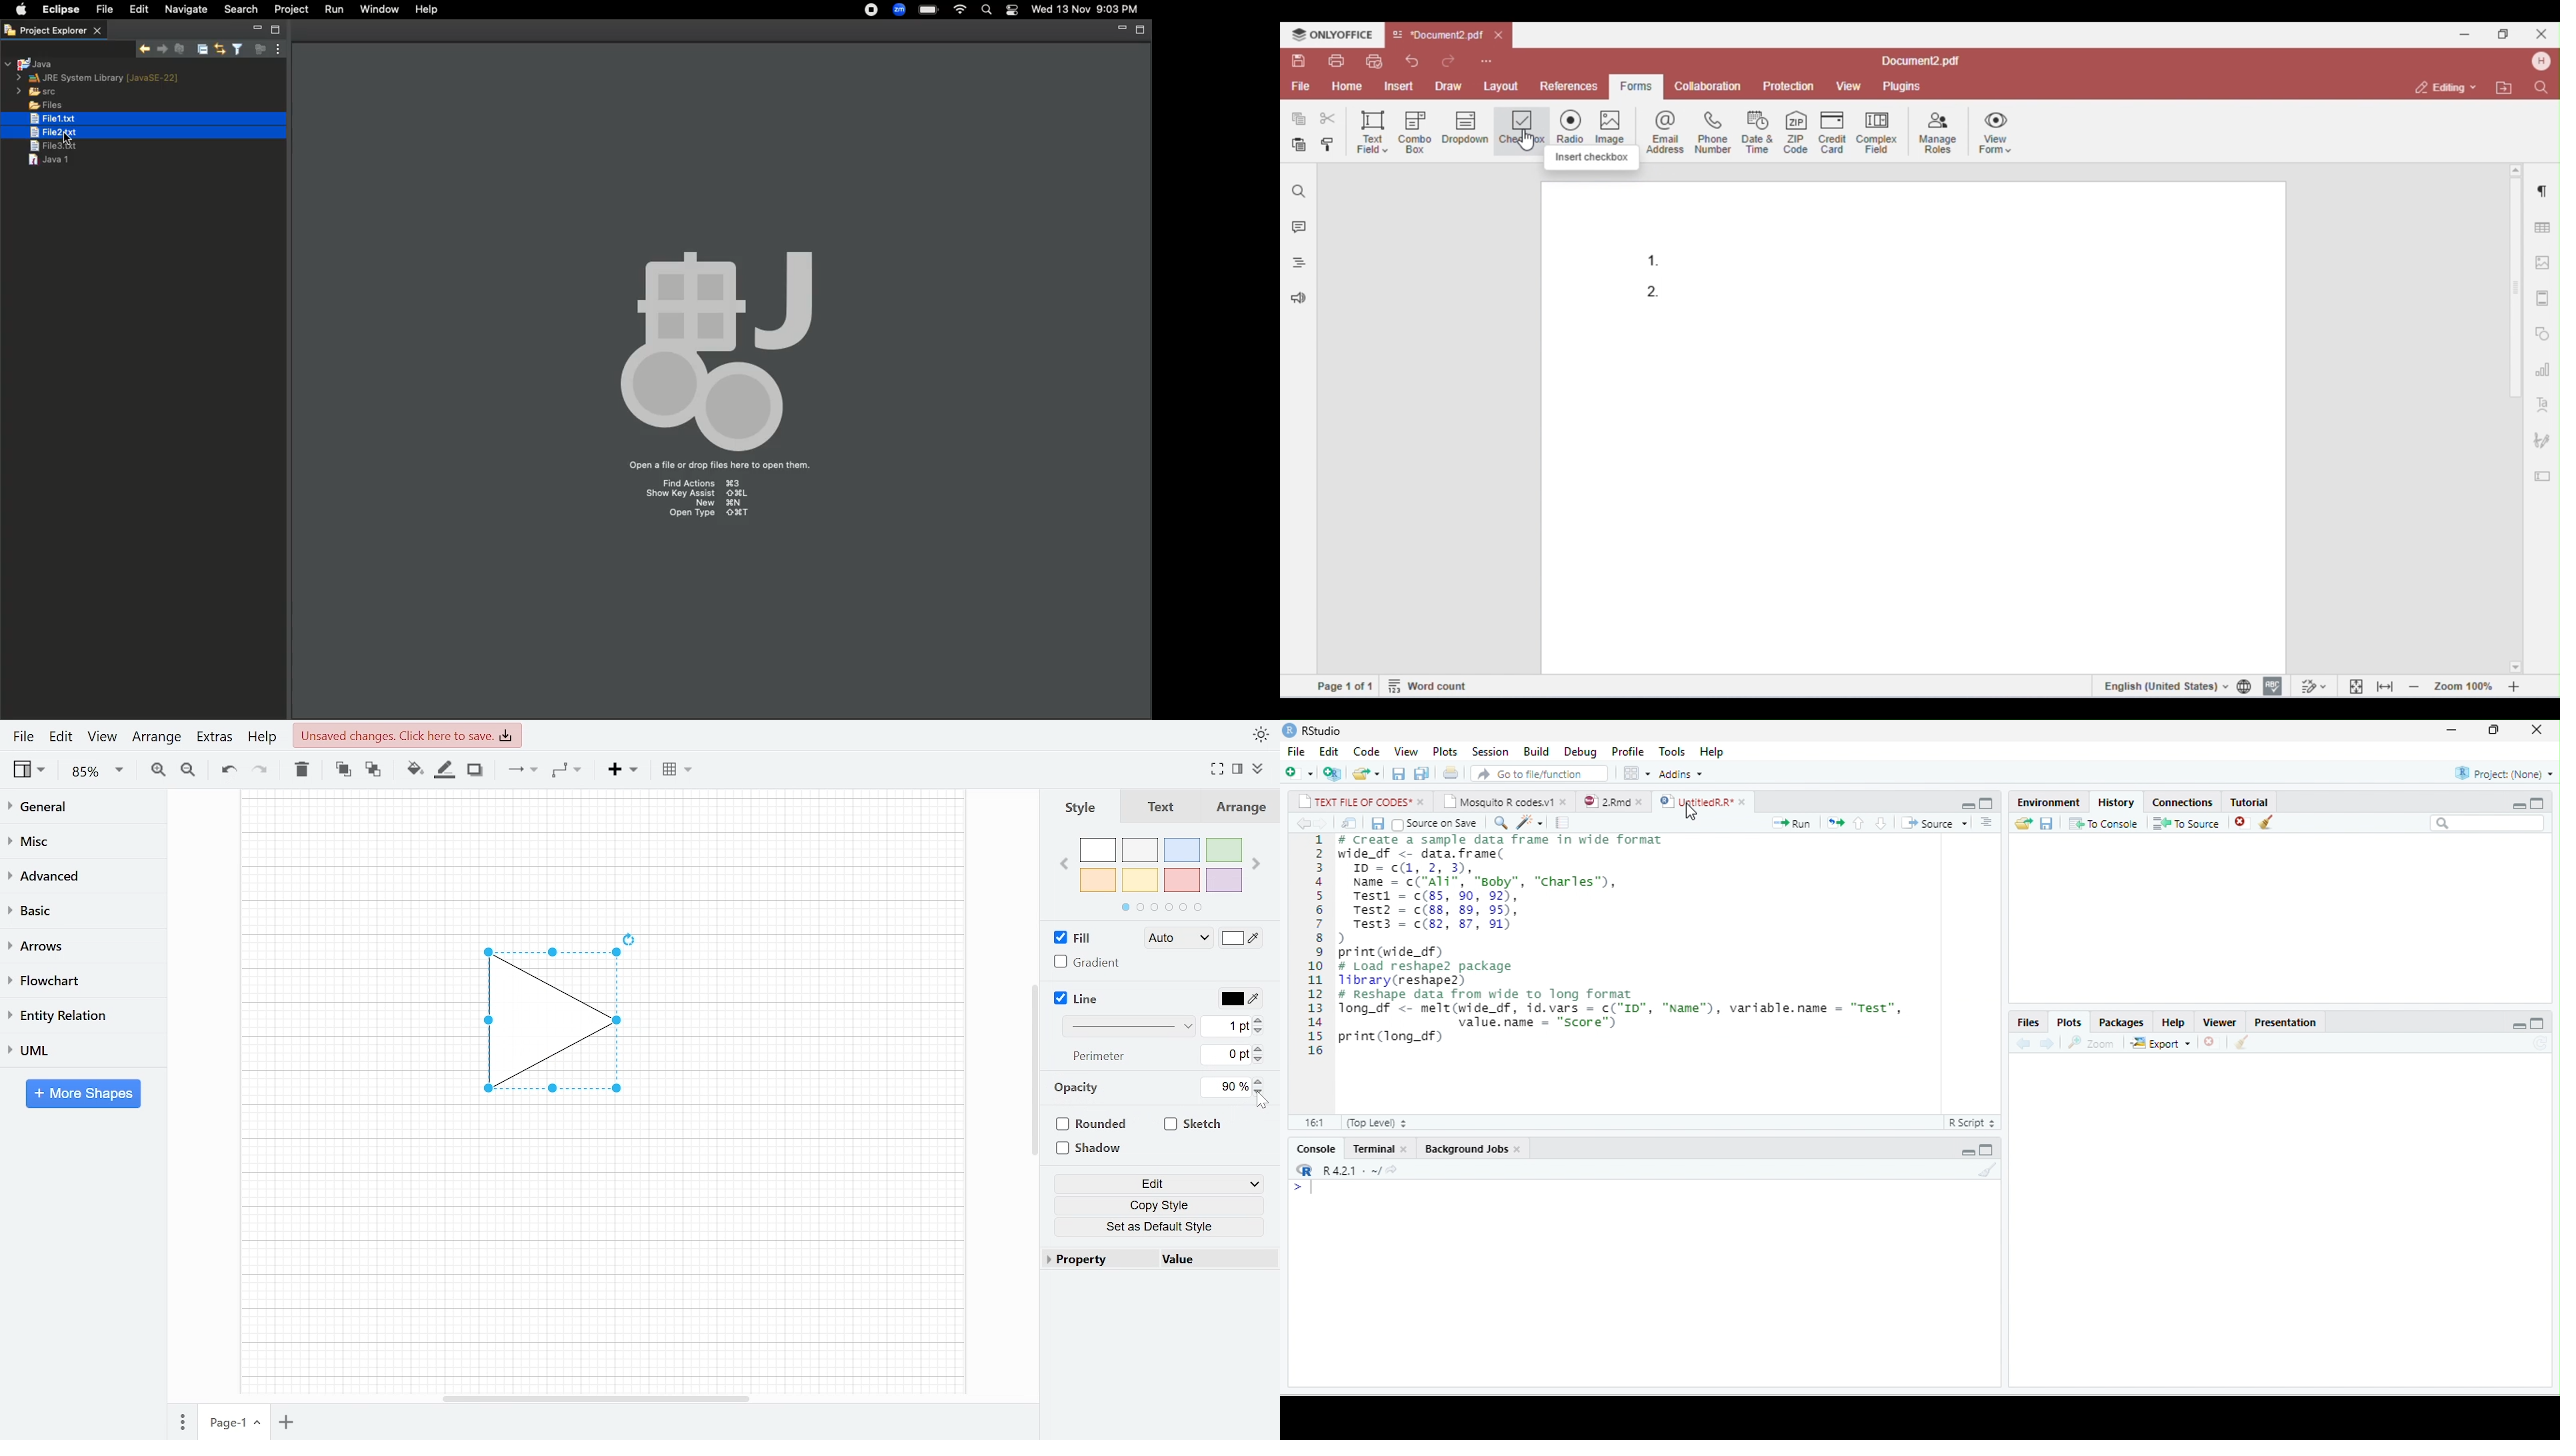 The height and width of the screenshot is (1456, 2576). I want to click on To Source, so click(2187, 822).